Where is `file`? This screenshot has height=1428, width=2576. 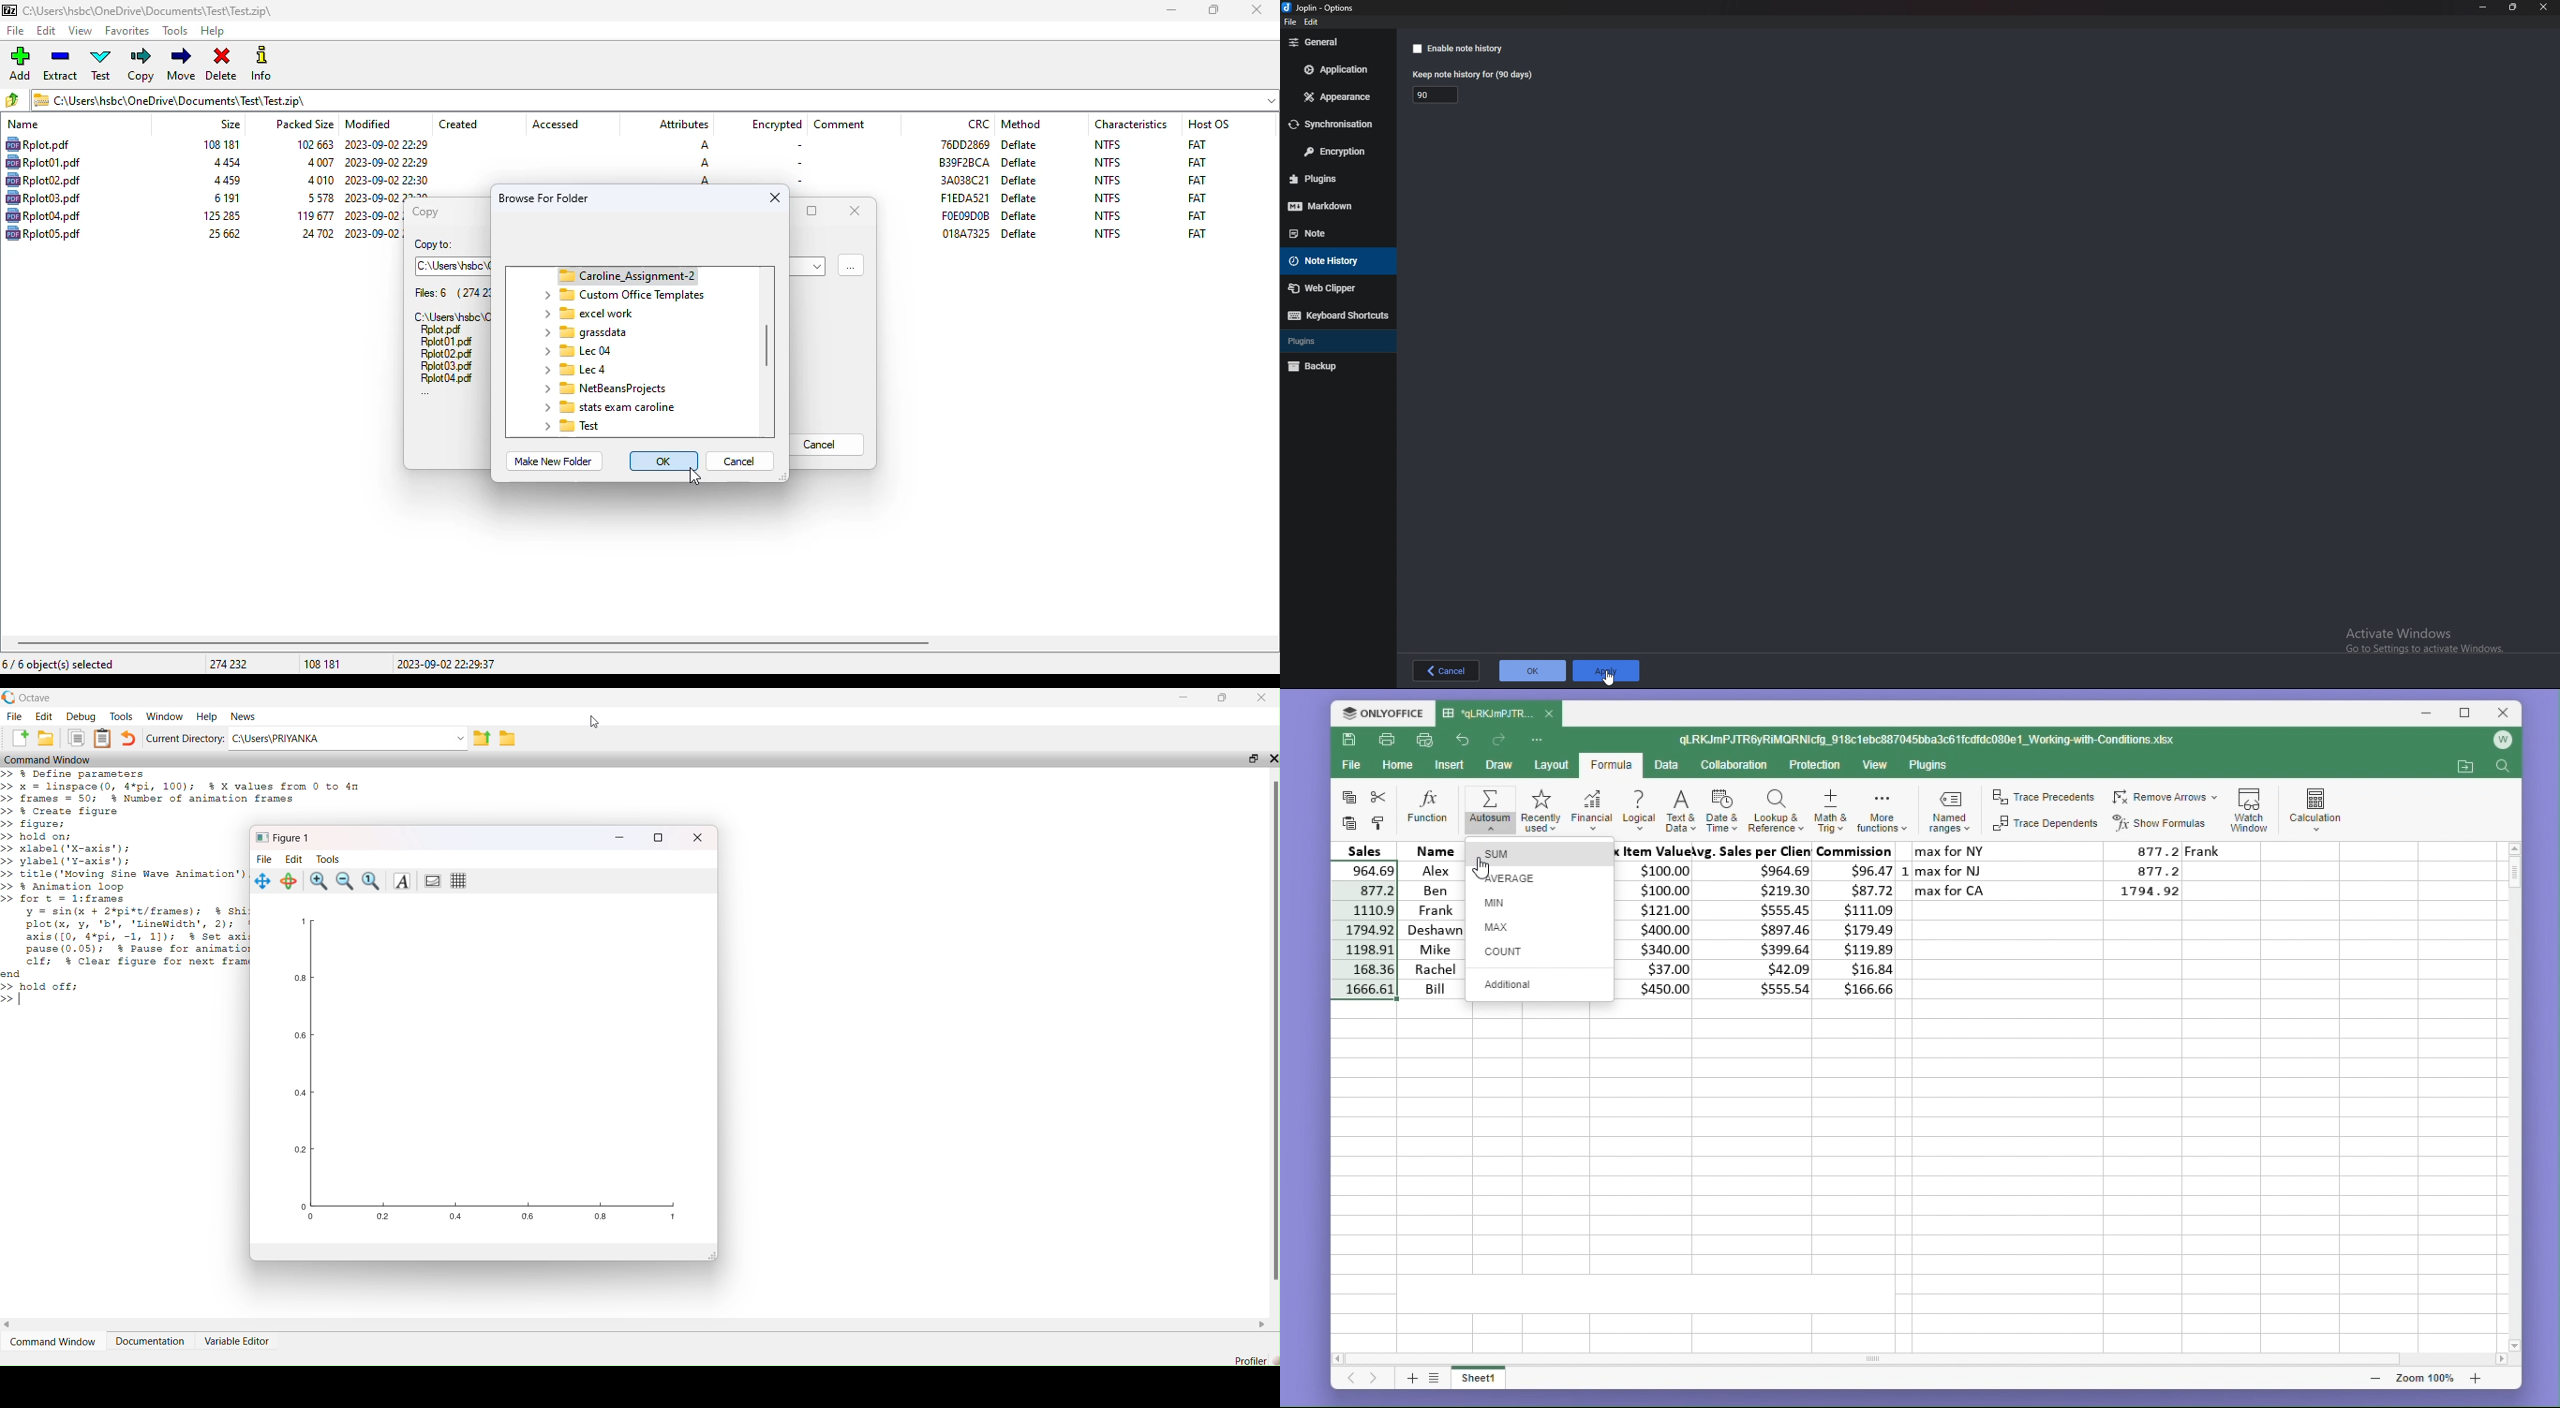
file is located at coordinates (43, 198).